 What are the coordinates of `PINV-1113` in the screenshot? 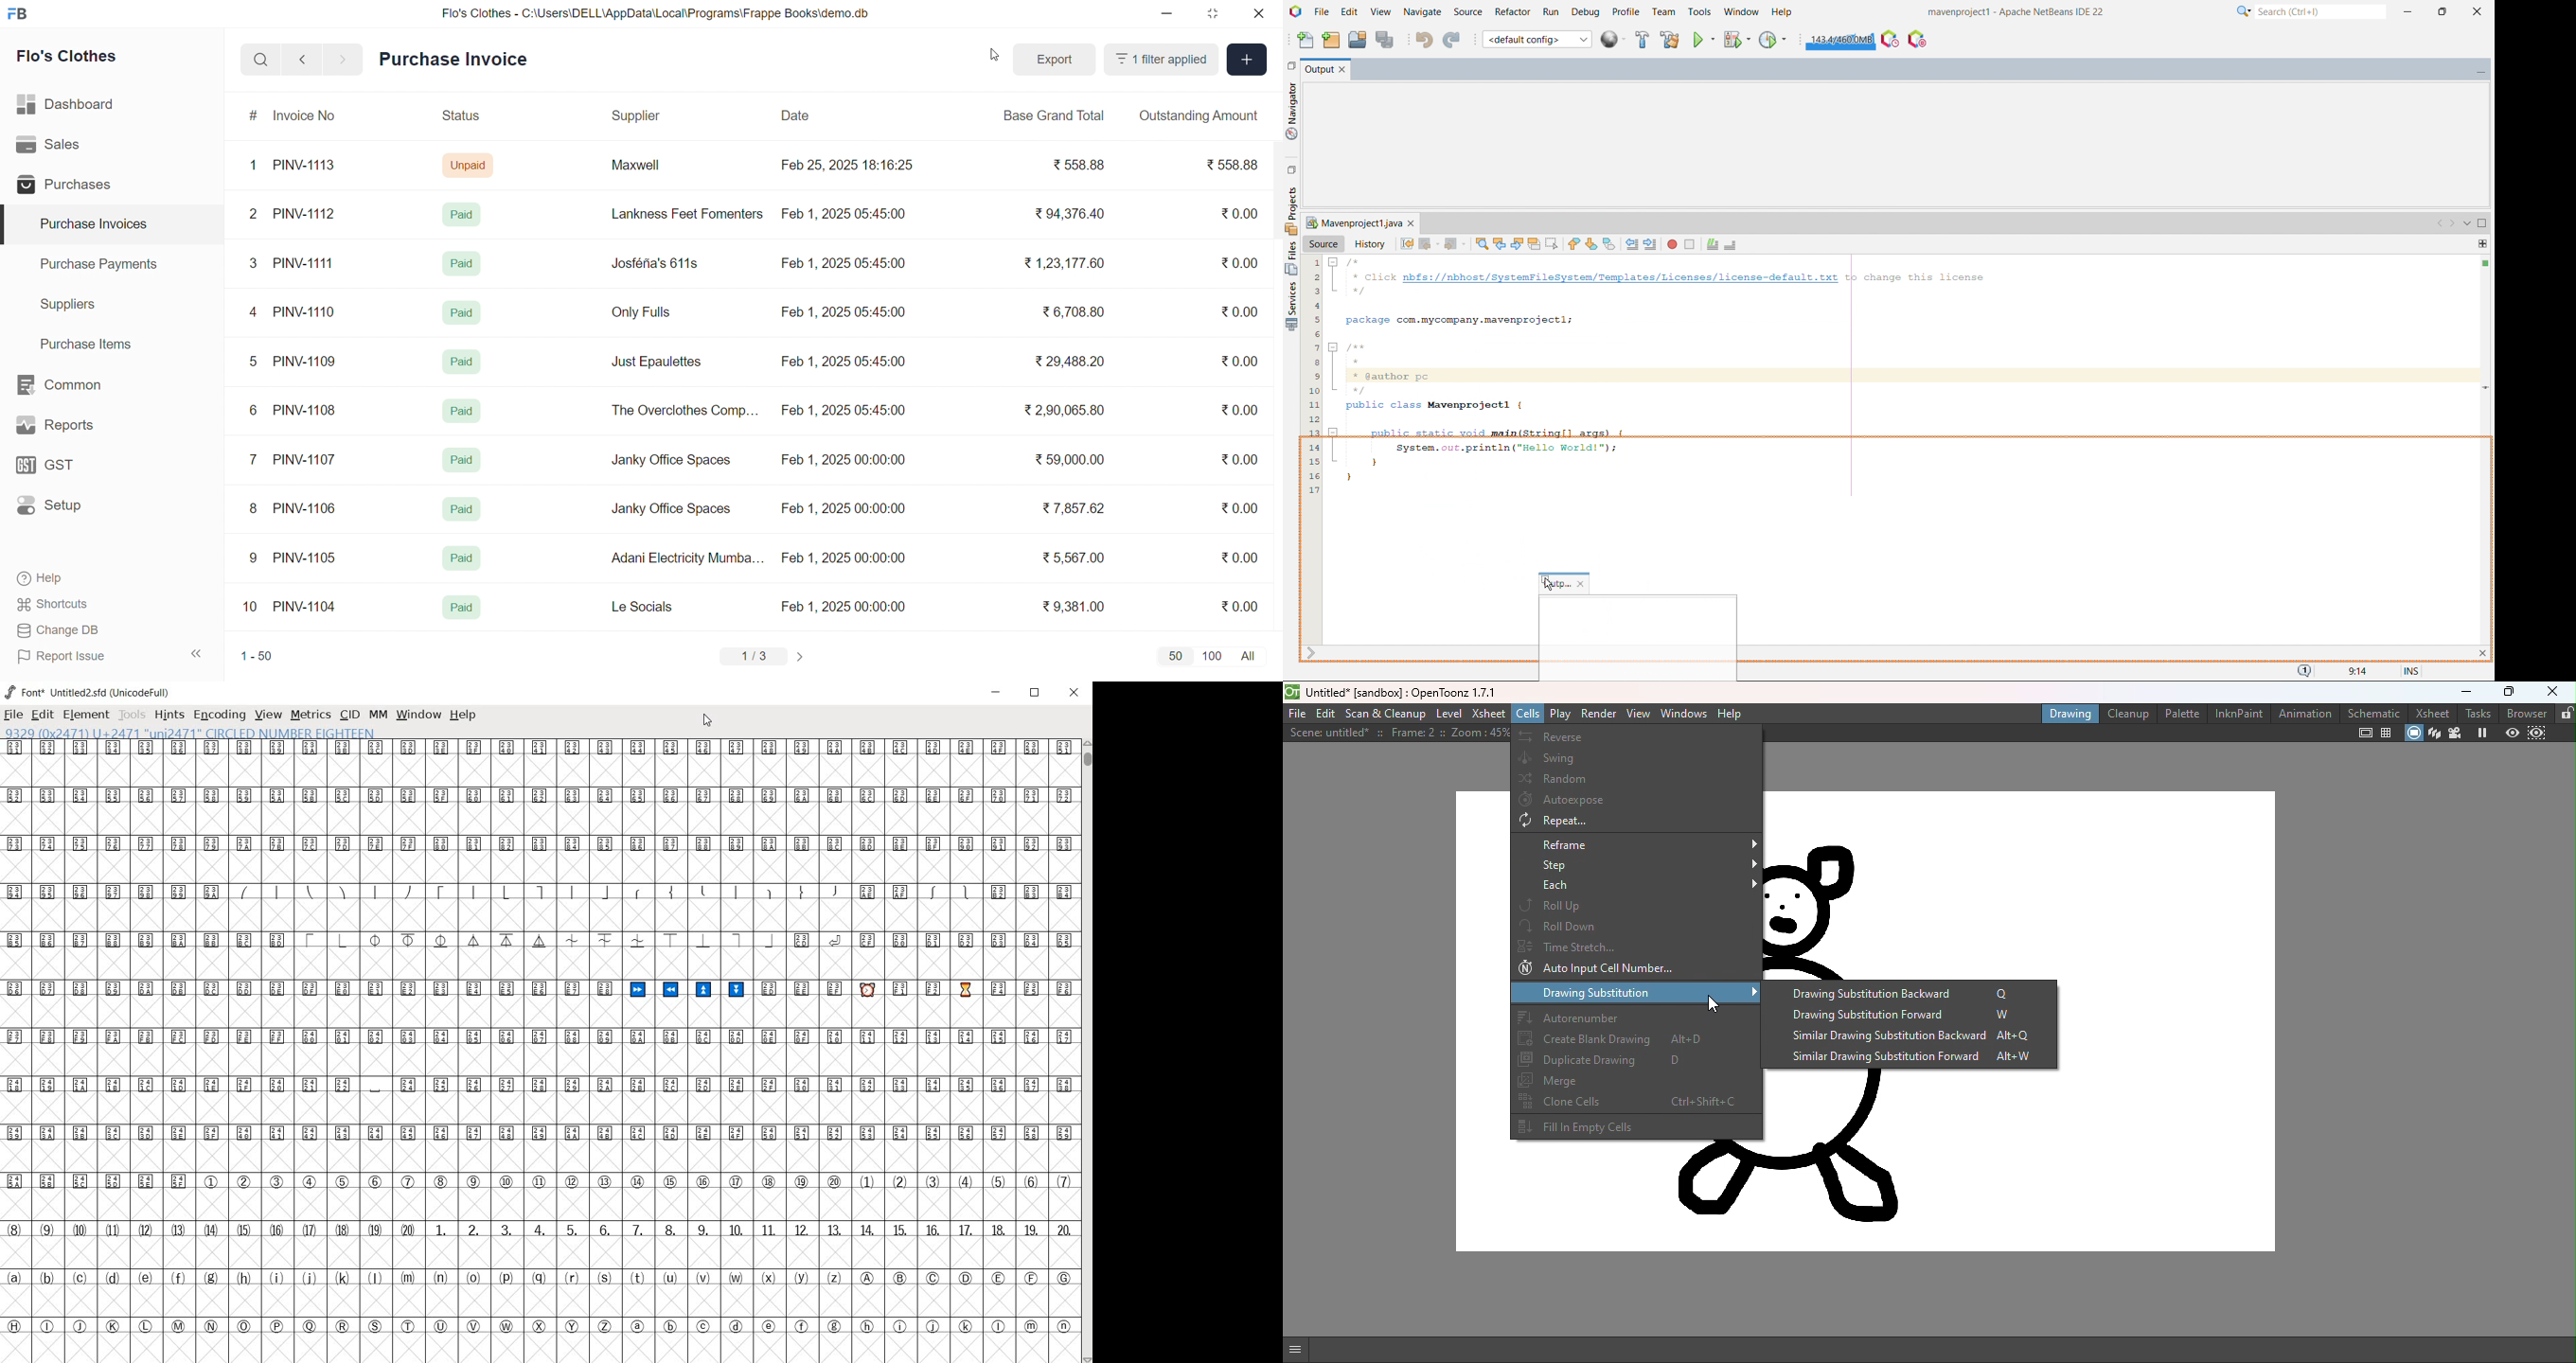 It's located at (310, 166).